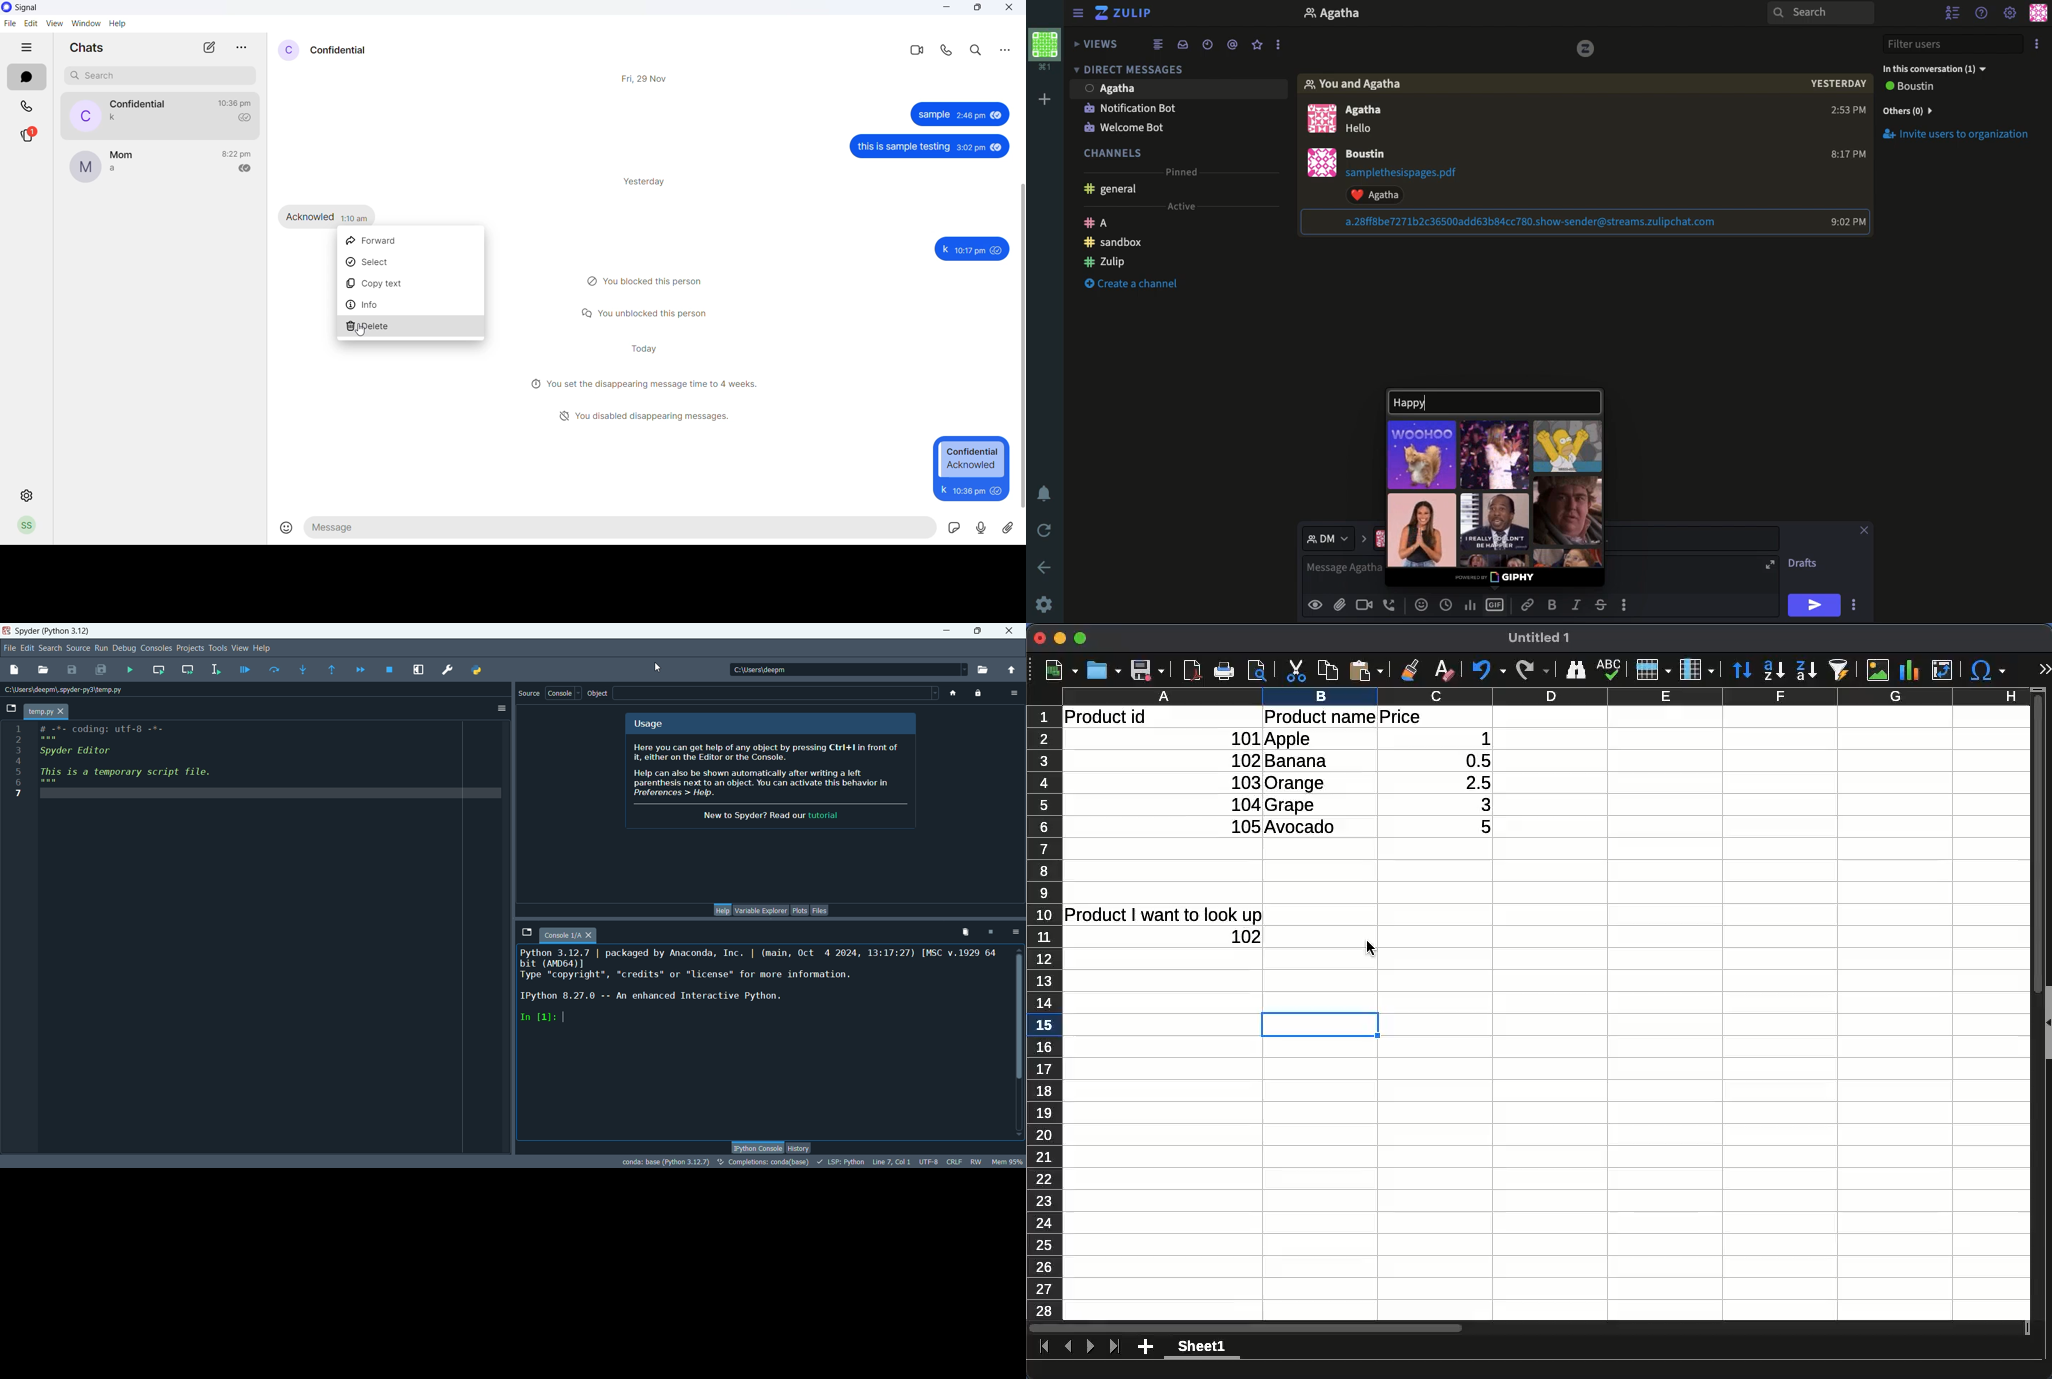  Describe the element at coordinates (1846, 223) in the screenshot. I see `time` at that location.